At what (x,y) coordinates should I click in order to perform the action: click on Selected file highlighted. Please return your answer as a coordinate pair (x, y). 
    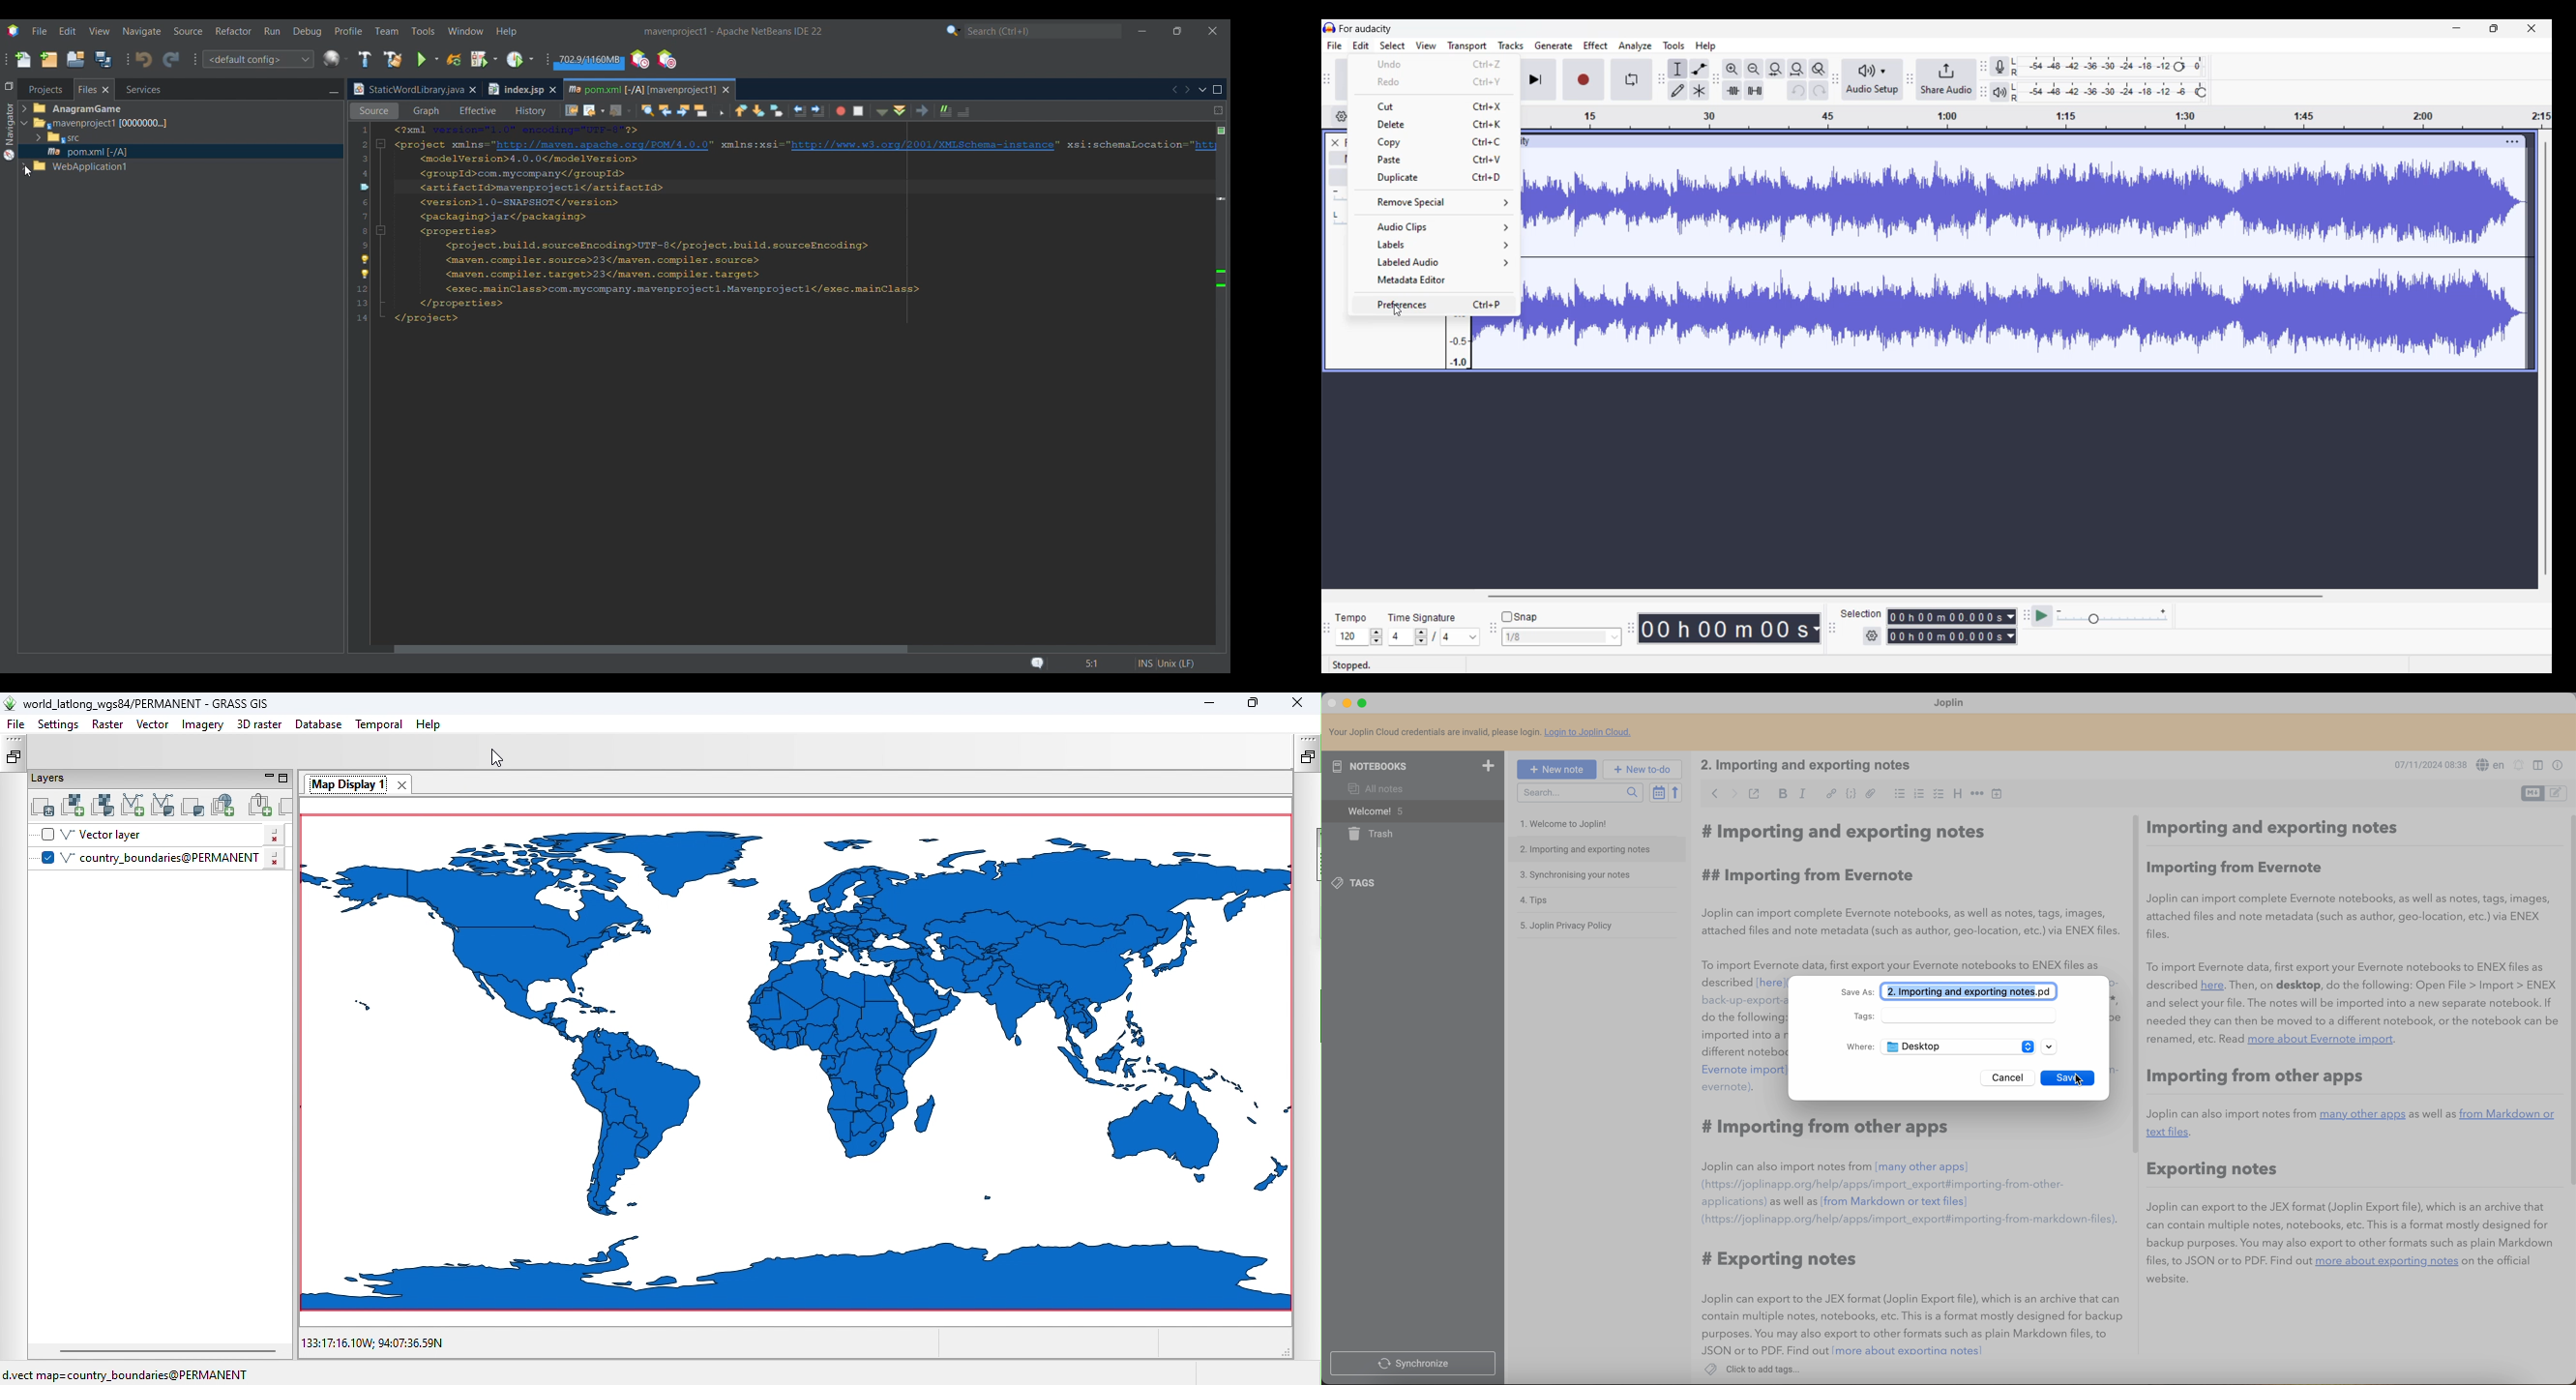
    Looking at the image, I should click on (181, 151).